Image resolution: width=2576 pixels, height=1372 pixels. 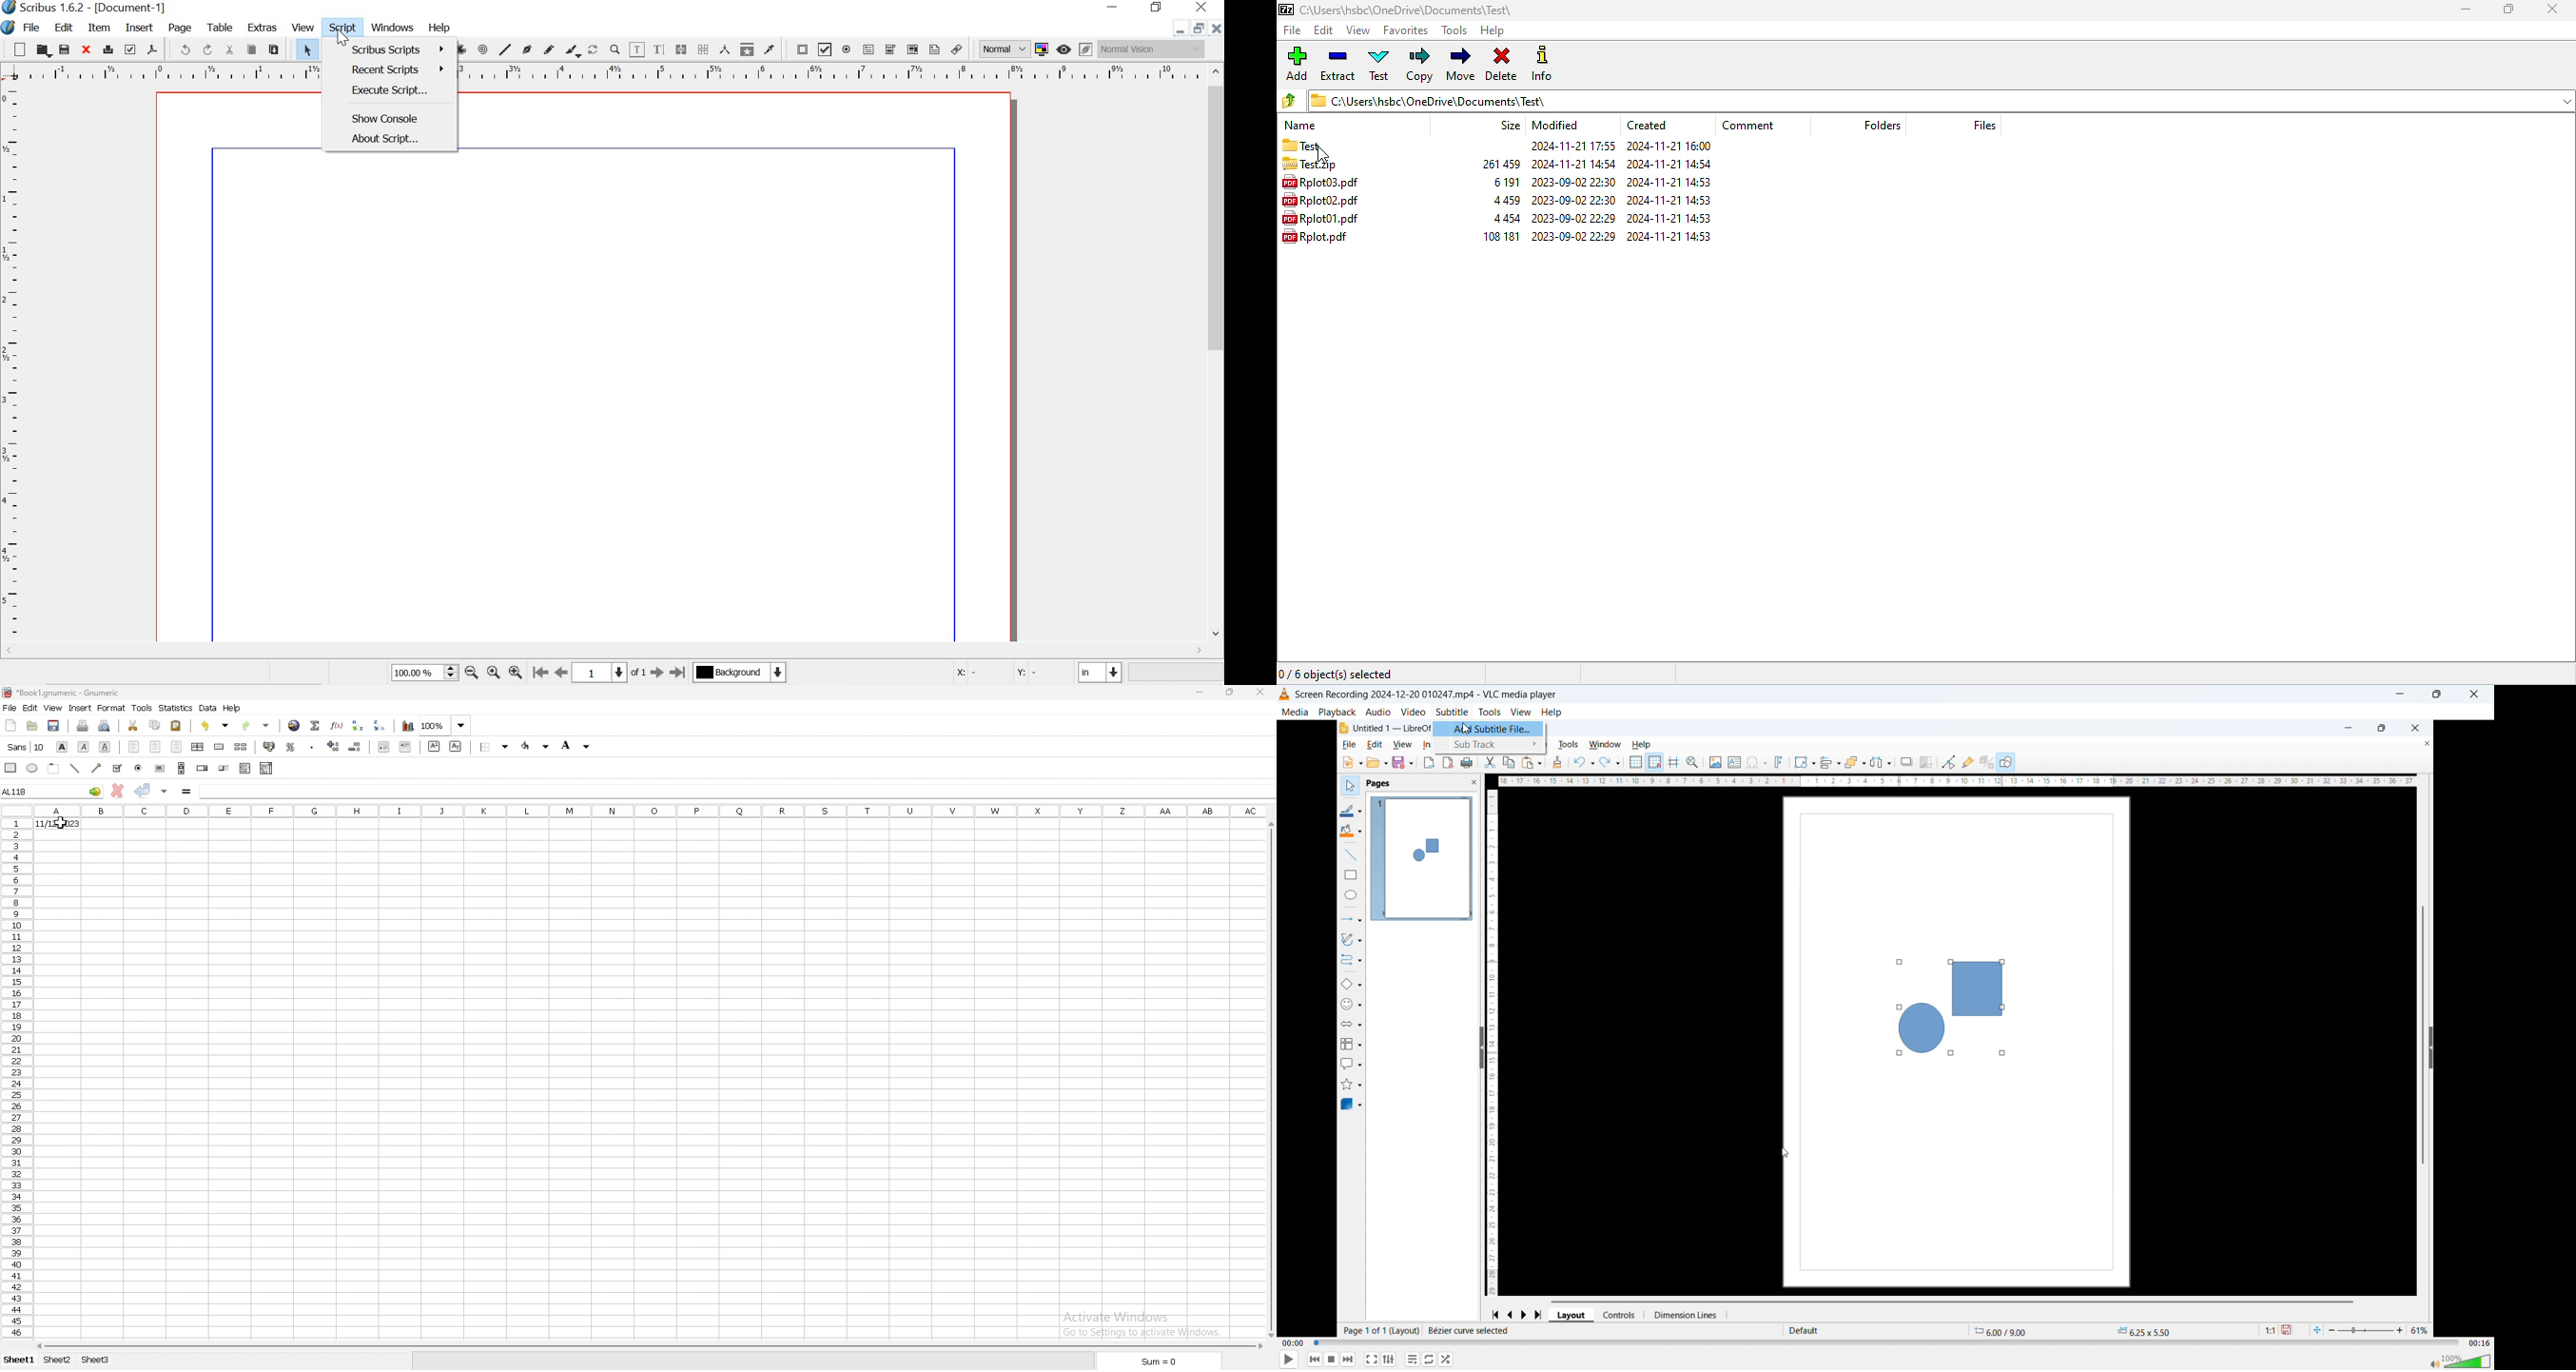 I want to click on helpline while moving, so click(x=1675, y=762).